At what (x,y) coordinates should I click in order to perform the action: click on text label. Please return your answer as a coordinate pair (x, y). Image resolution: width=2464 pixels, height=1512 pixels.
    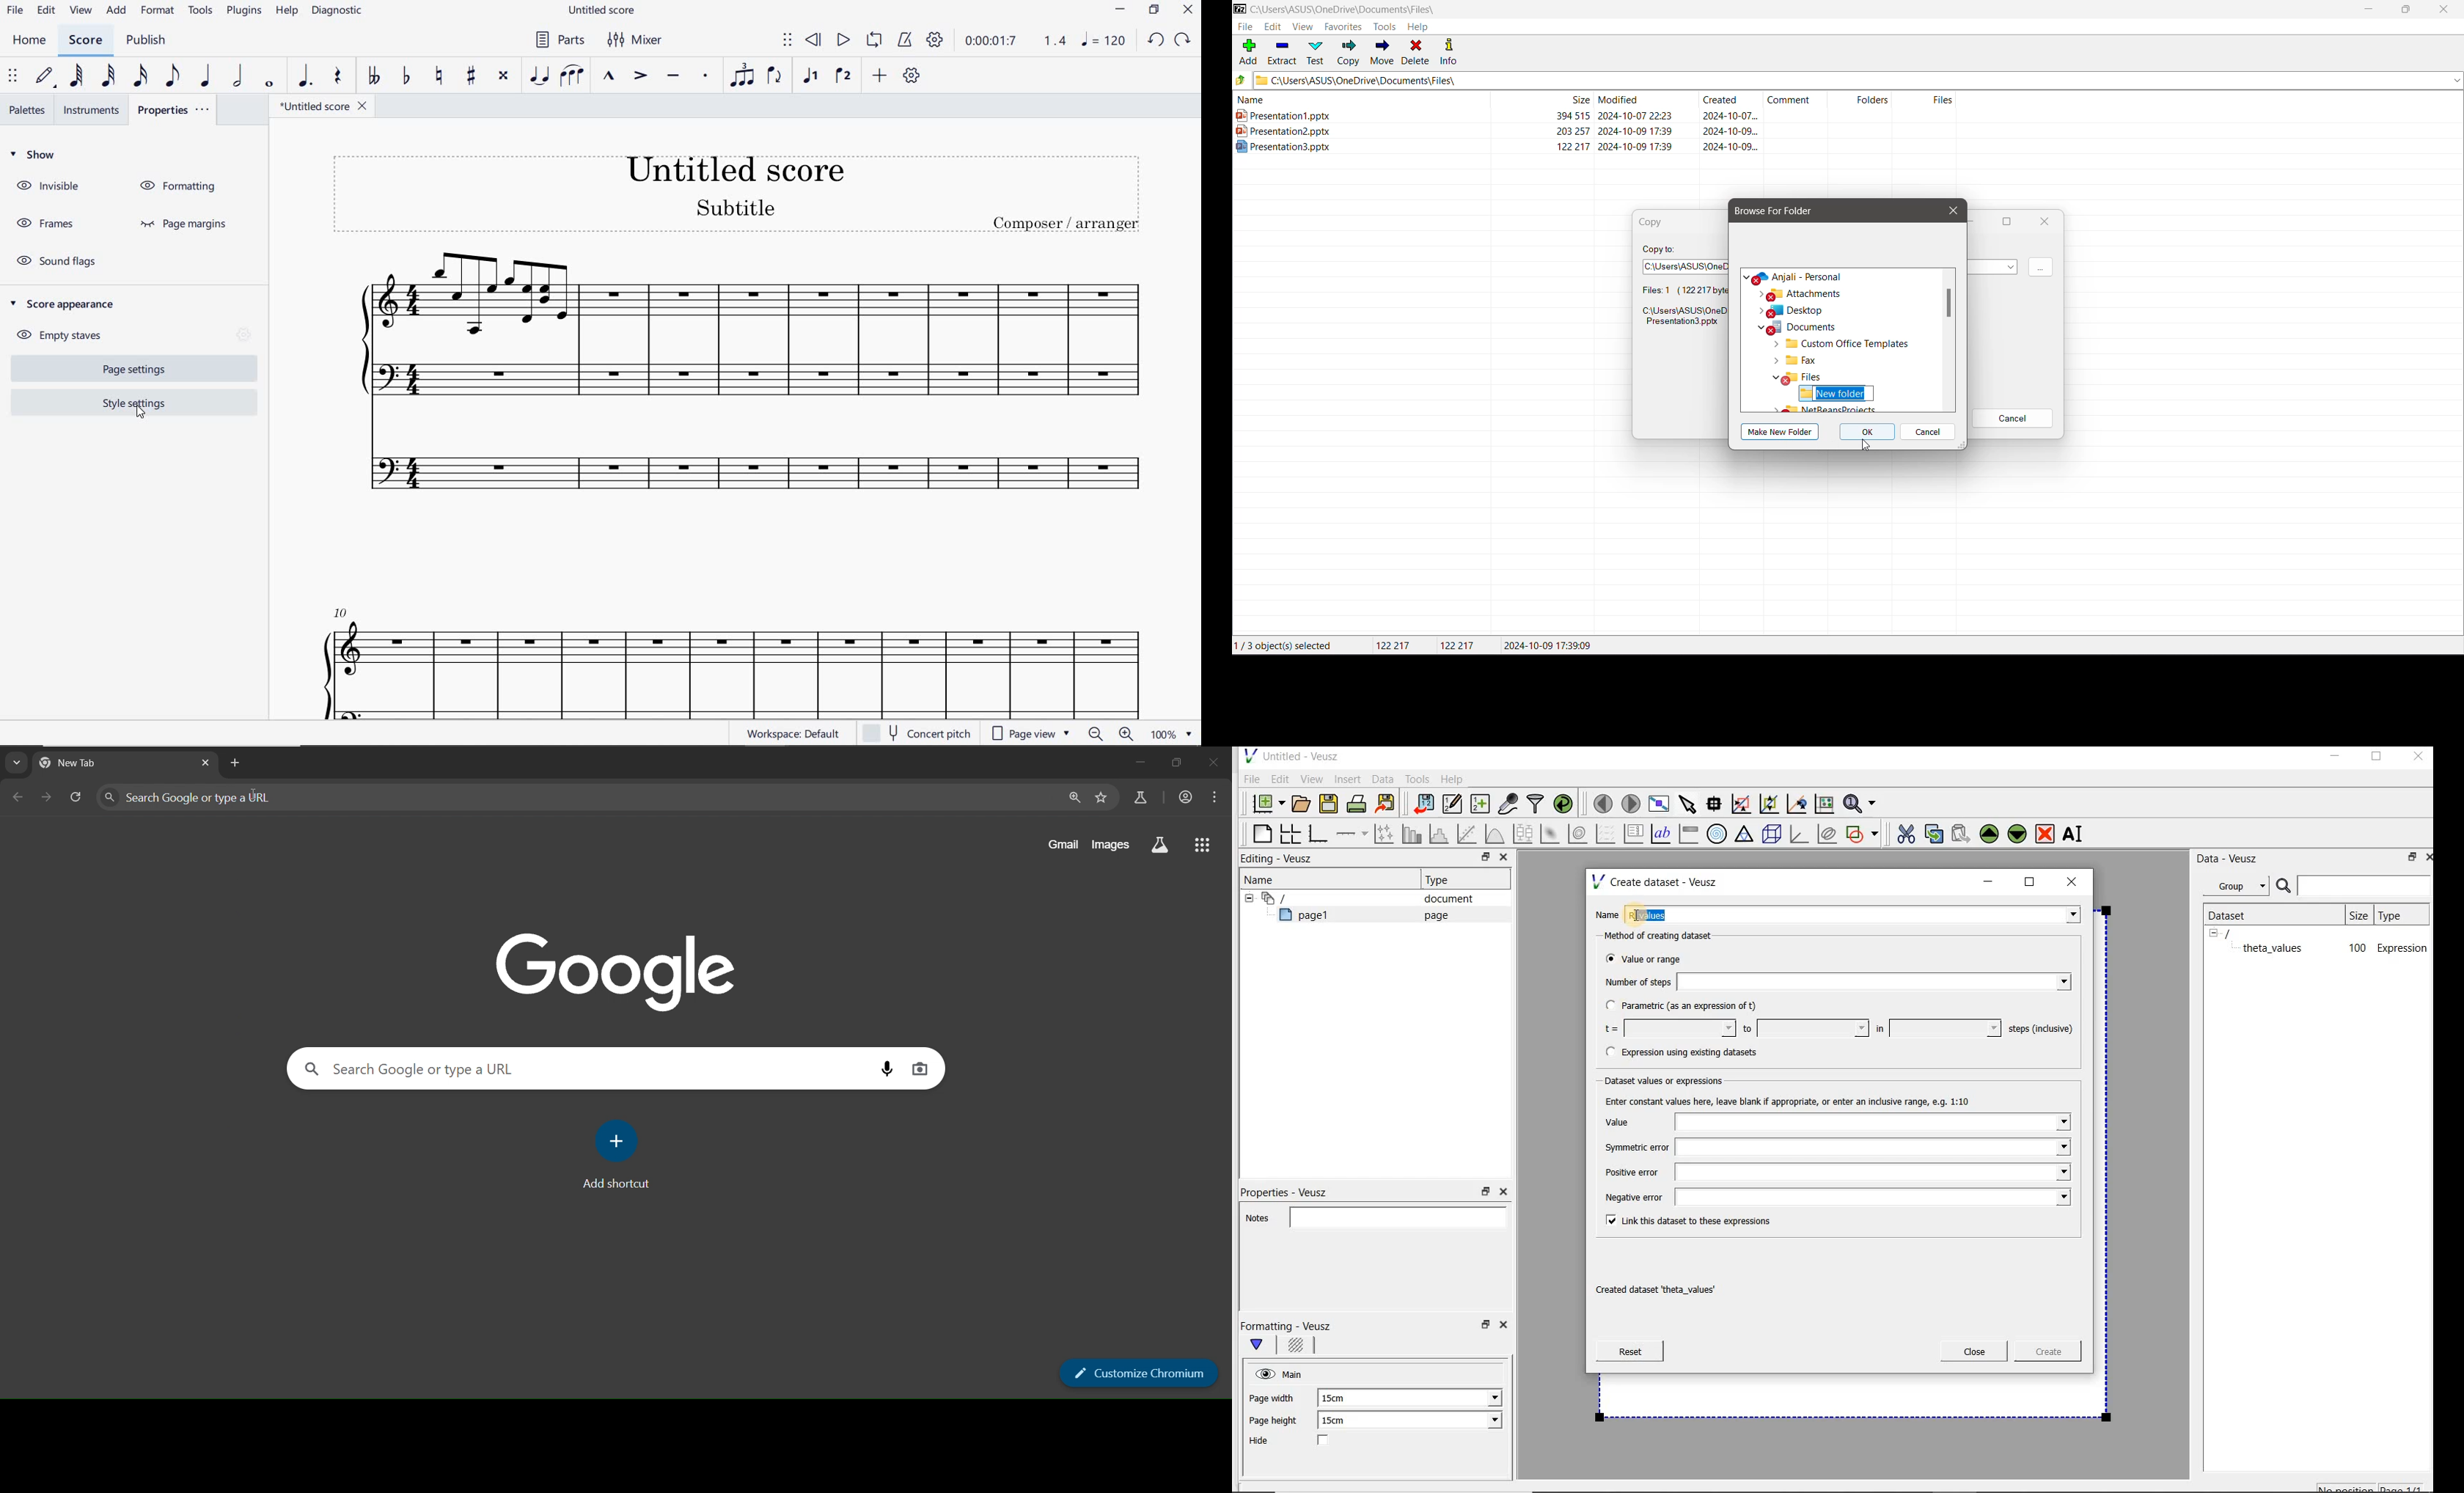
    Looking at the image, I should click on (1662, 833).